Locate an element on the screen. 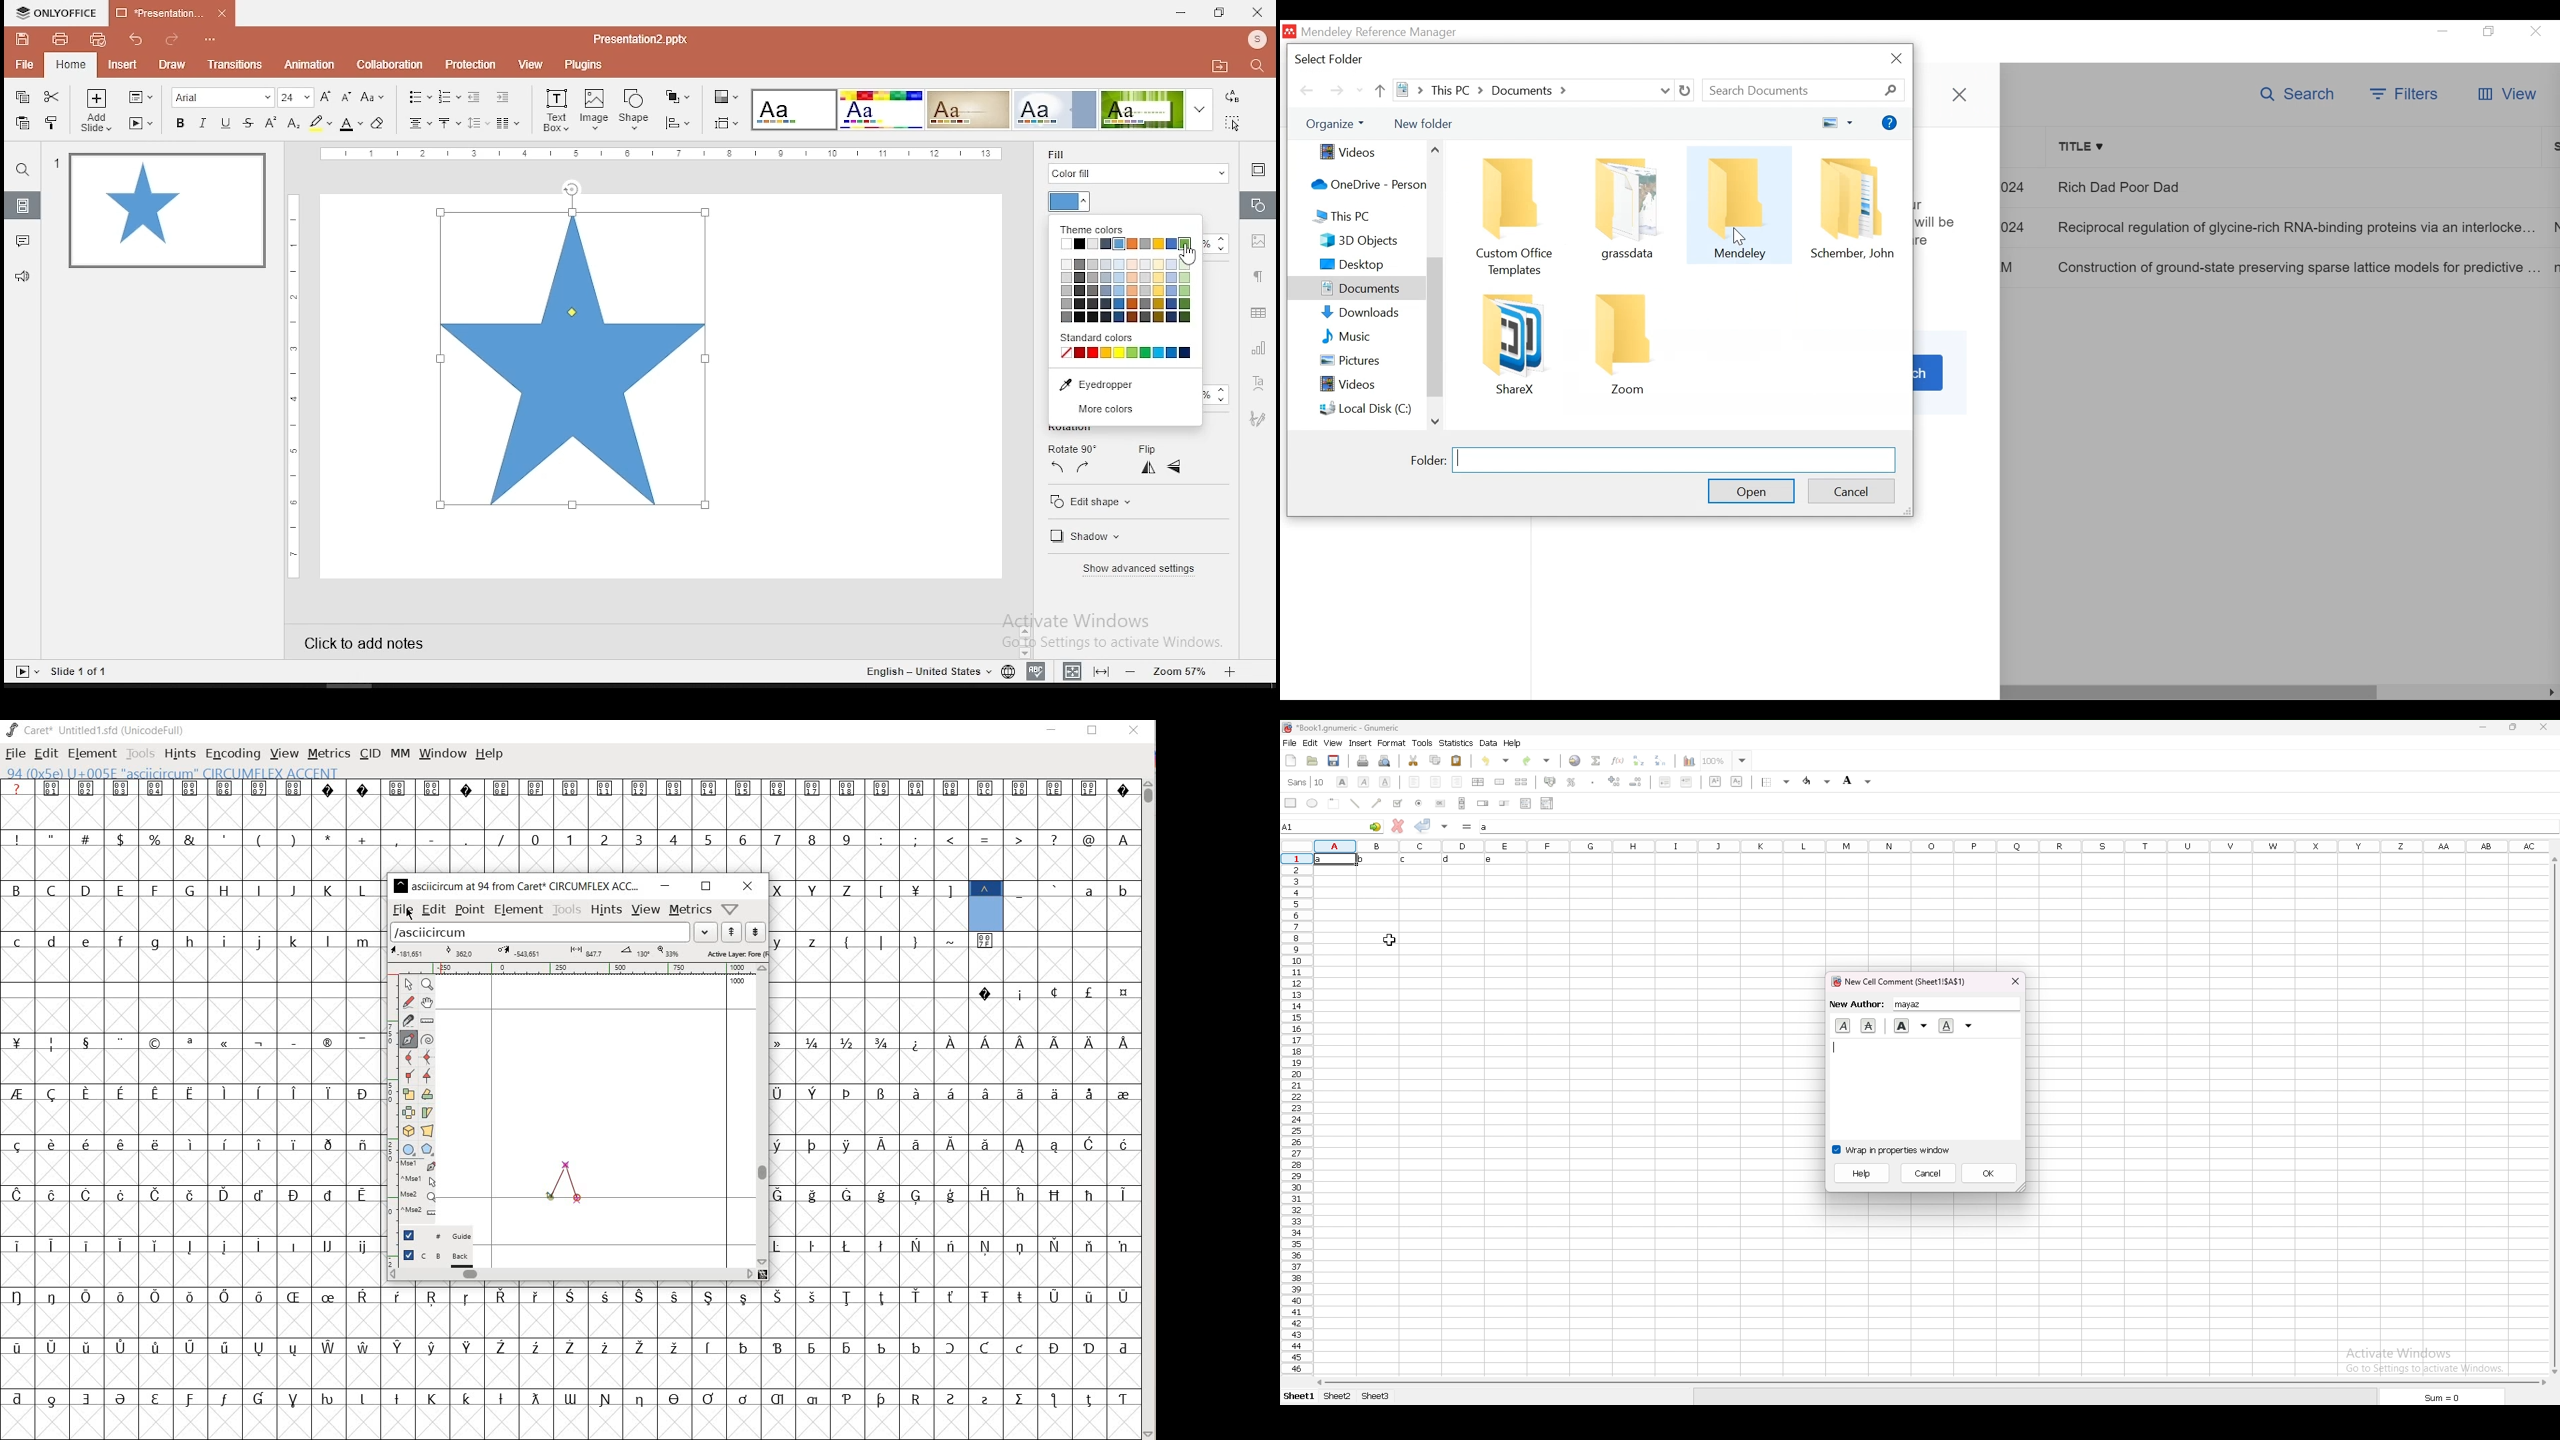 This screenshot has height=1456, width=2576. tickbox is located at coordinates (1397, 803).